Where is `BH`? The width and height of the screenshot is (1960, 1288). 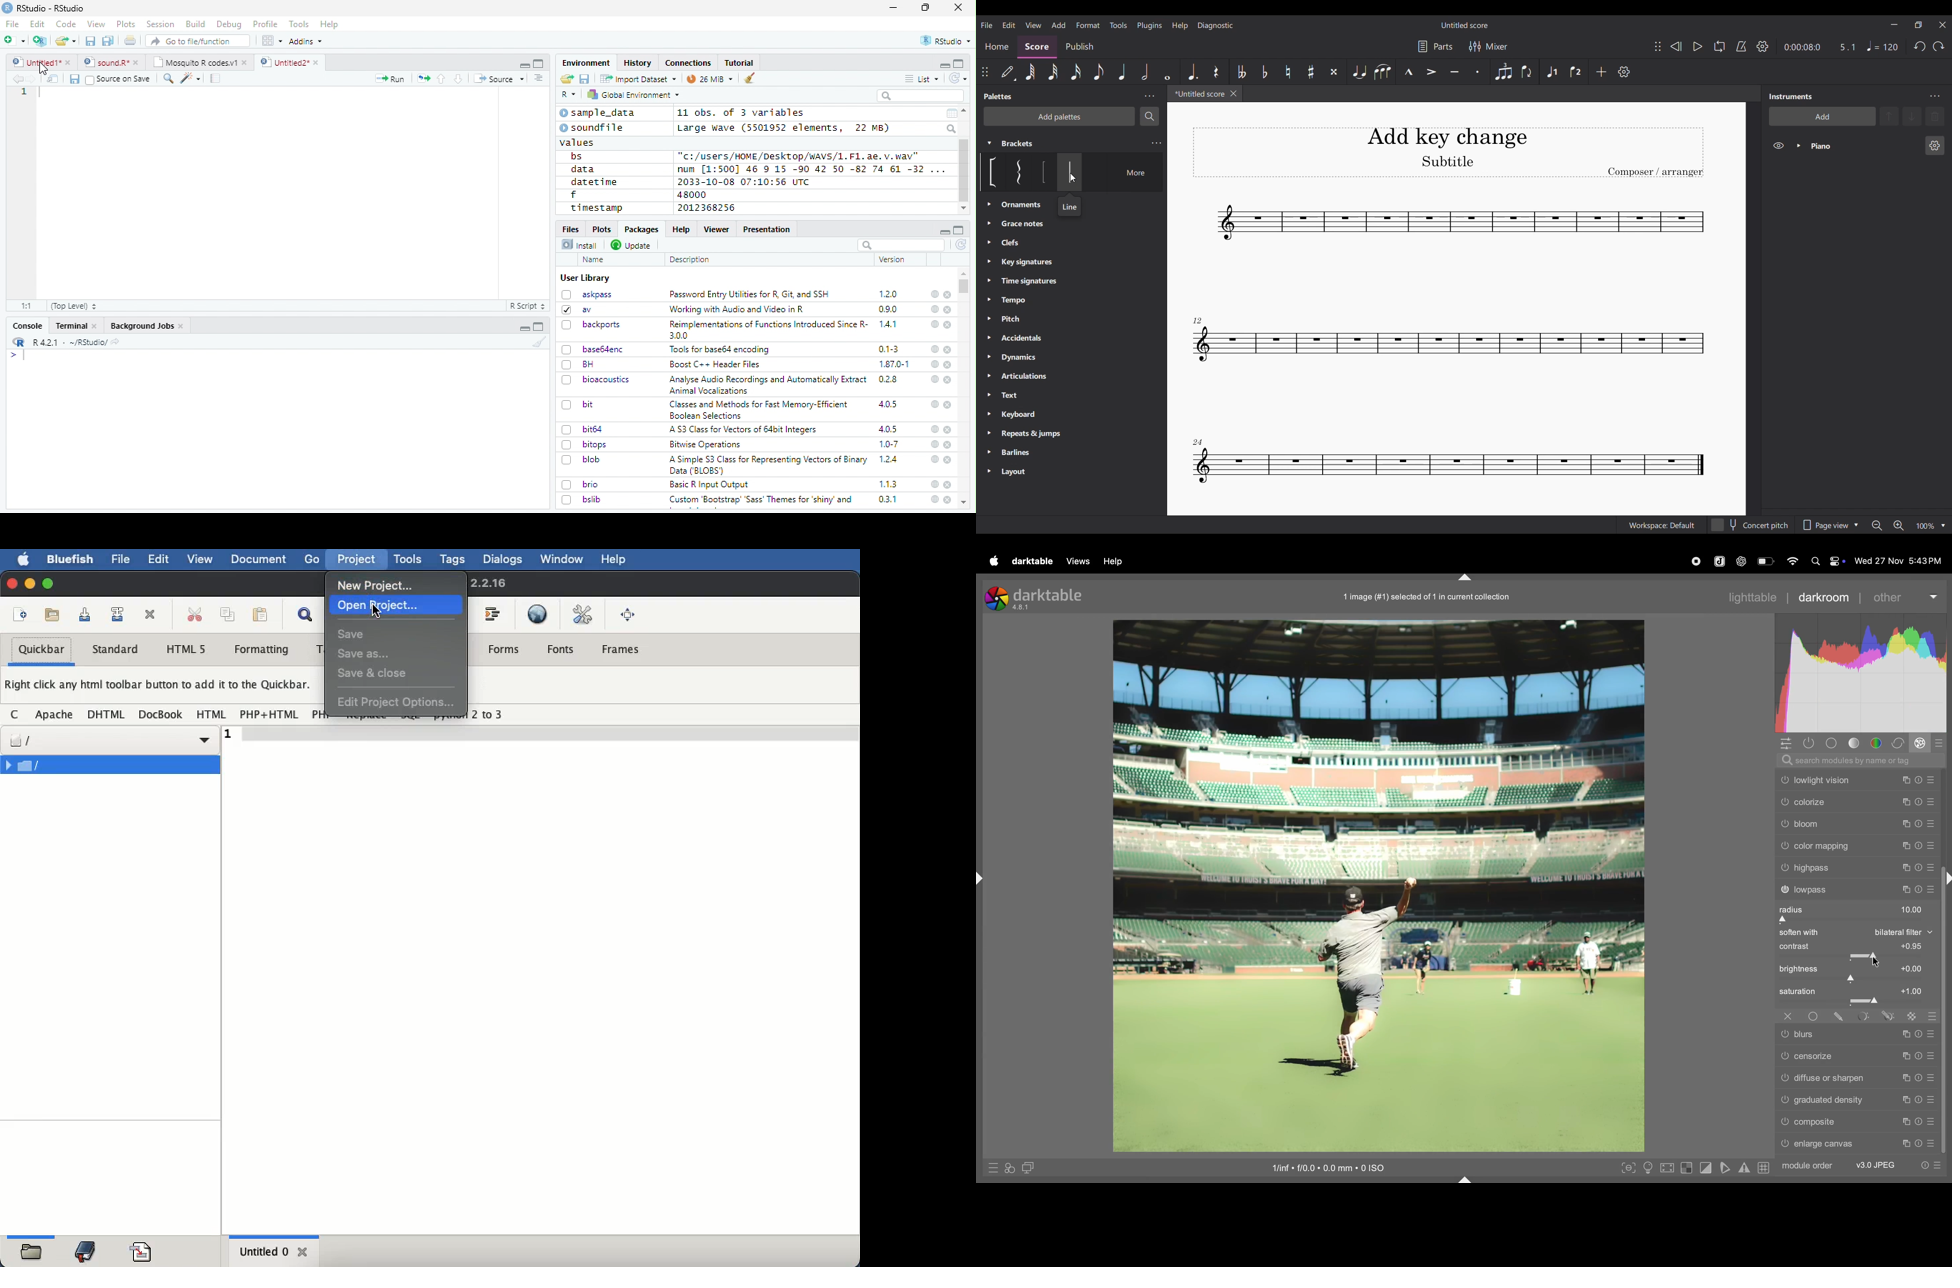 BH is located at coordinates (579, 364).